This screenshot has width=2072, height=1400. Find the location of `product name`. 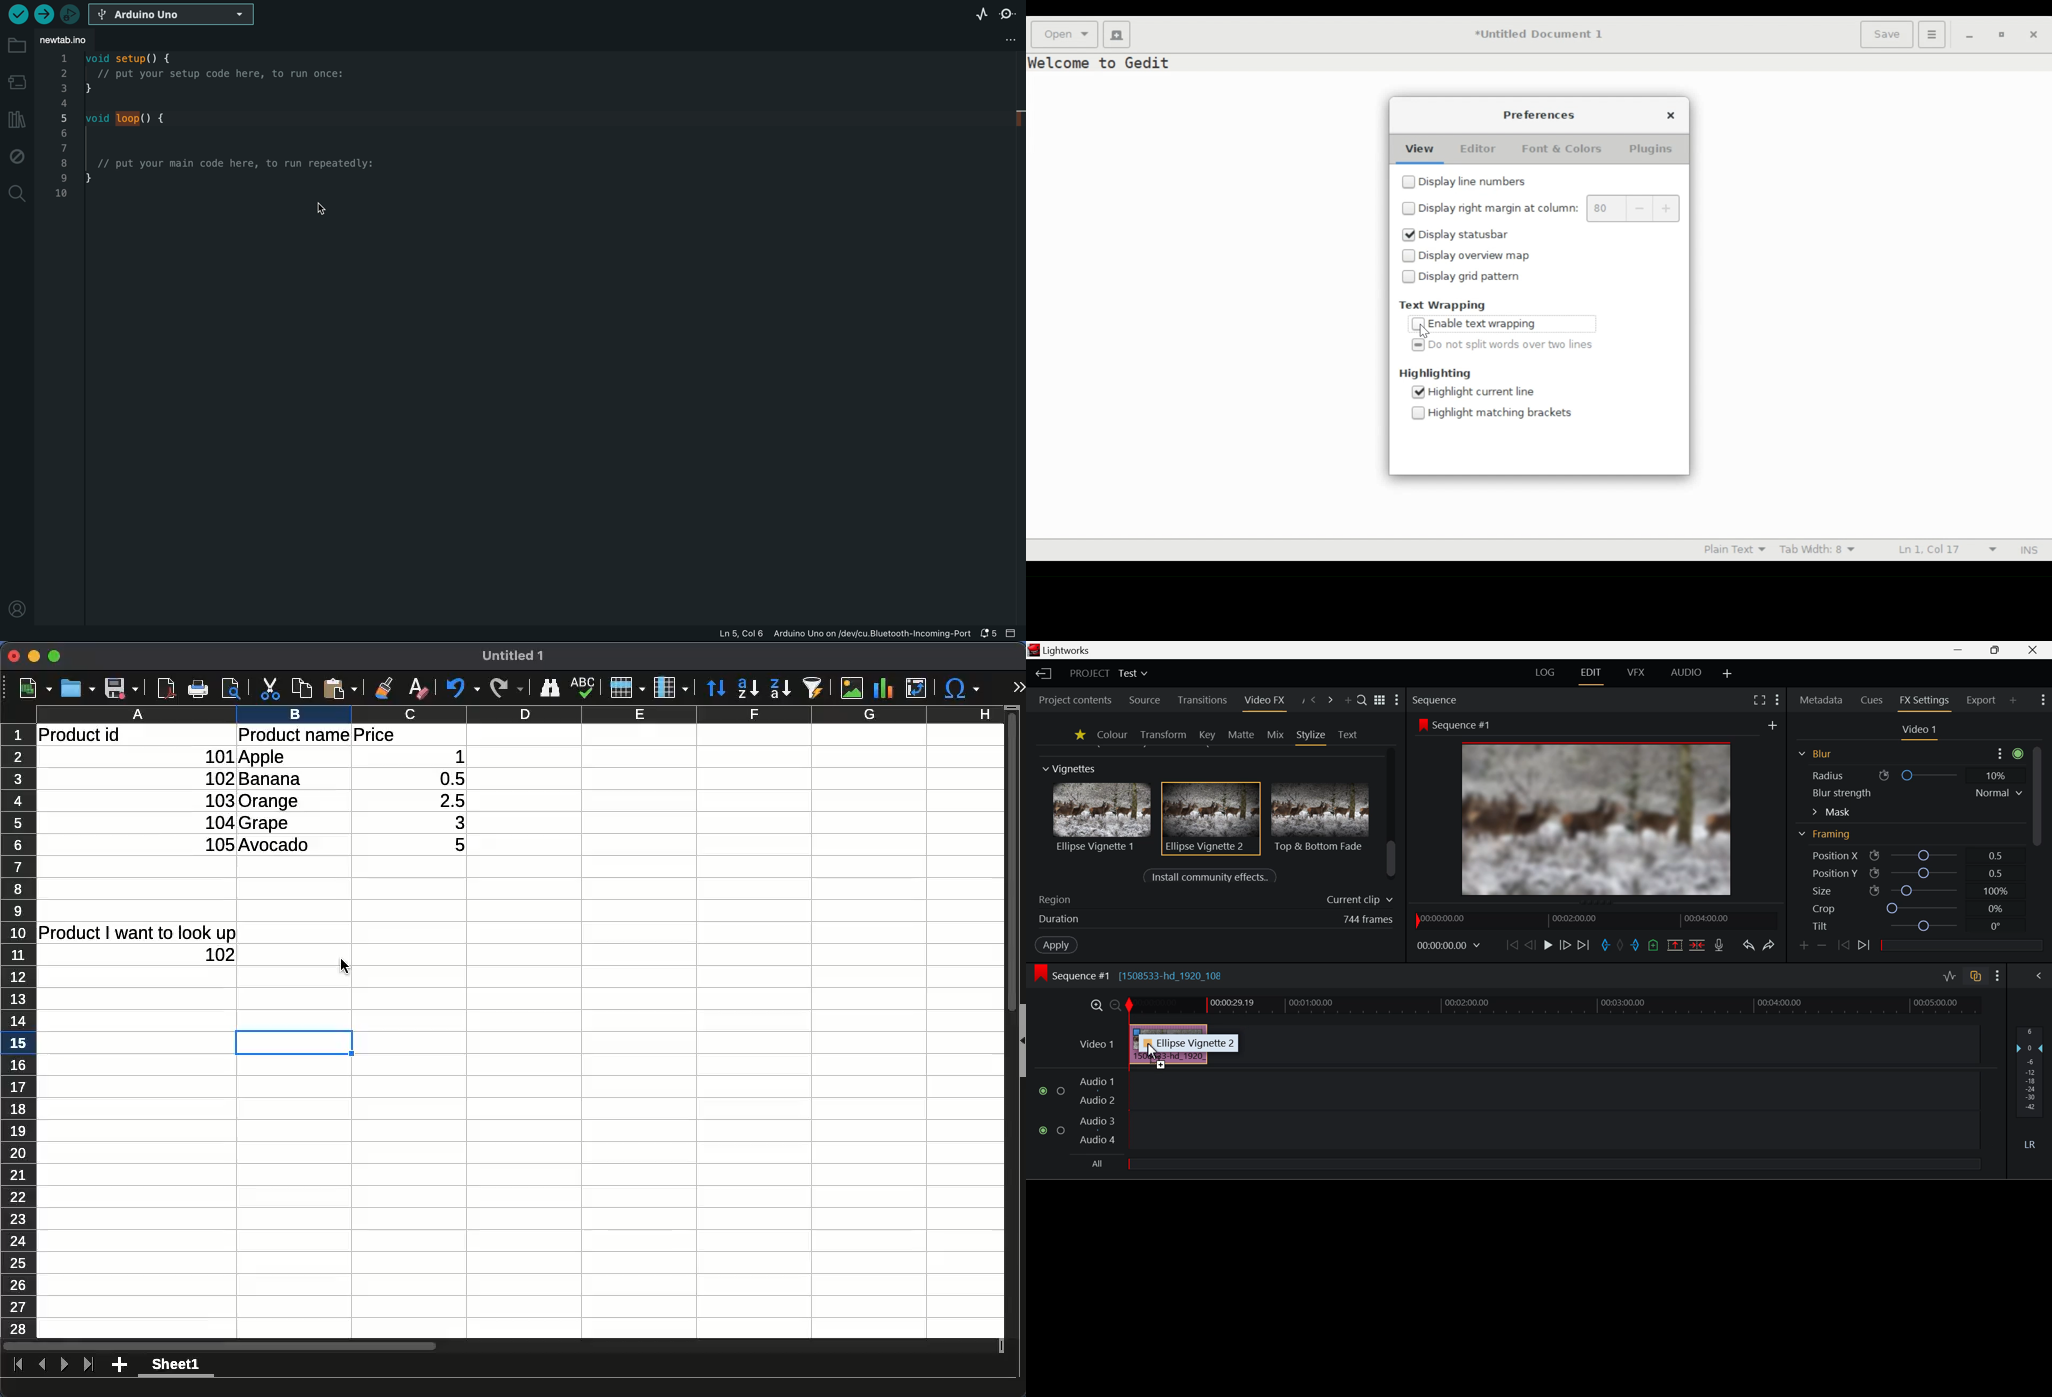

product name is located at coordinates (294, 734).